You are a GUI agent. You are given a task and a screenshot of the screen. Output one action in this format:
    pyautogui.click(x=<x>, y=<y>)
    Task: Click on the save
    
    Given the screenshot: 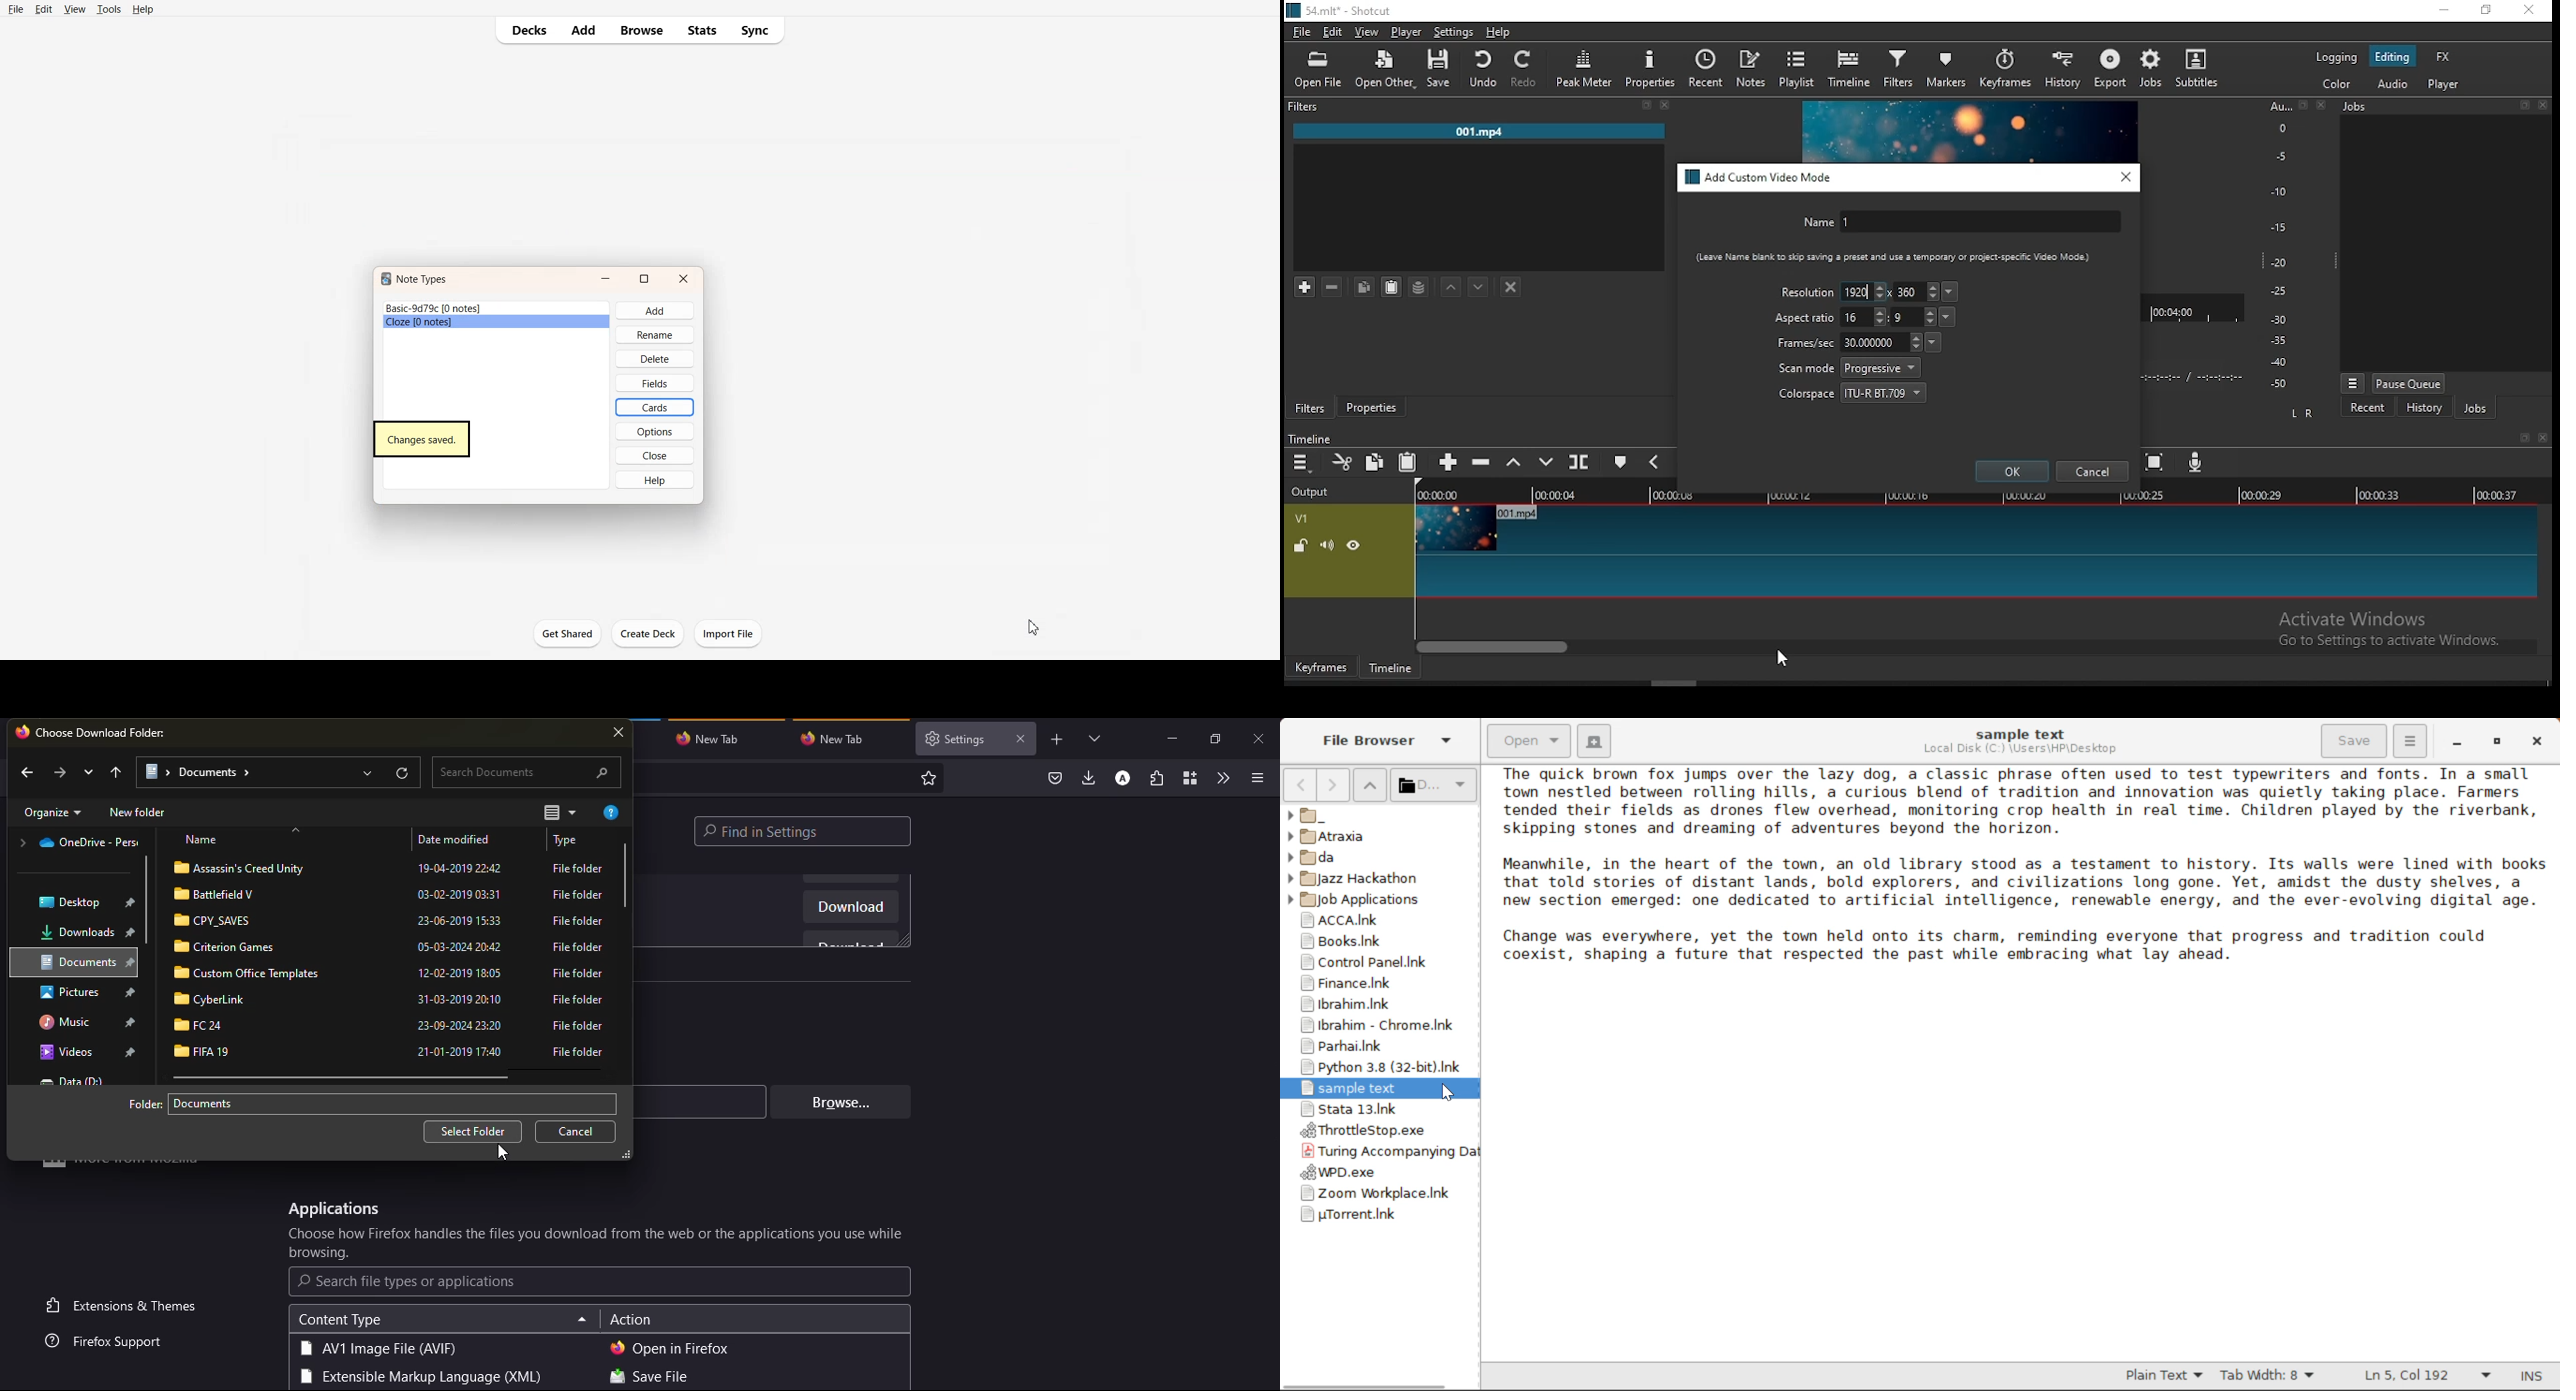 What is the action you would take?
    pyautogui.click(x=648, y=1379)
    